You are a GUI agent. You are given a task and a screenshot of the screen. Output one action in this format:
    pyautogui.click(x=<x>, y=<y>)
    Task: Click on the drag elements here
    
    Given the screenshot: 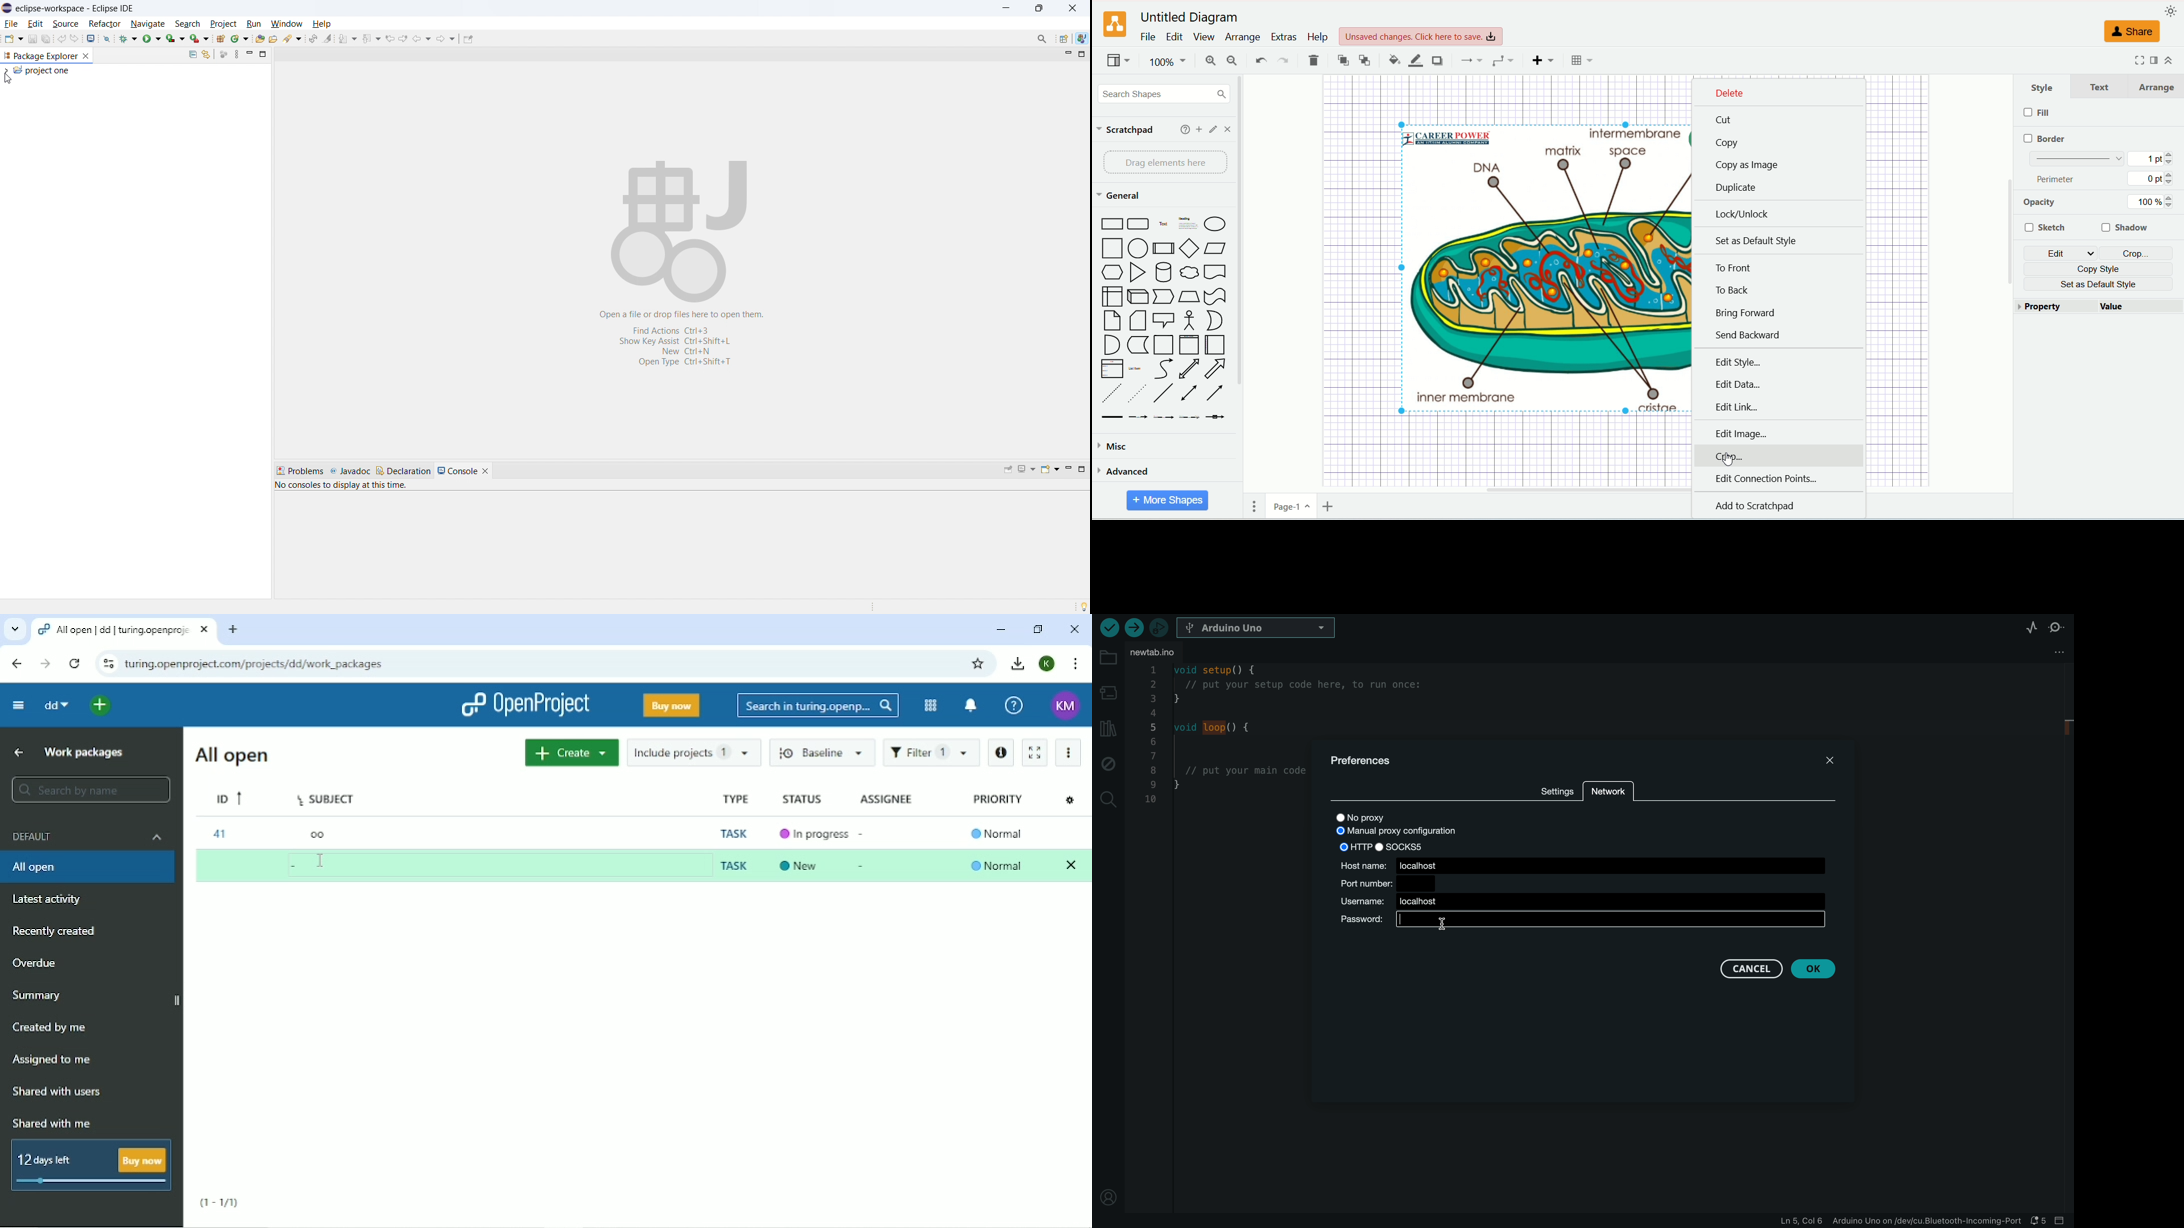 What is the action you would take?
    pyautogui.click(x=1161, y=162)
    